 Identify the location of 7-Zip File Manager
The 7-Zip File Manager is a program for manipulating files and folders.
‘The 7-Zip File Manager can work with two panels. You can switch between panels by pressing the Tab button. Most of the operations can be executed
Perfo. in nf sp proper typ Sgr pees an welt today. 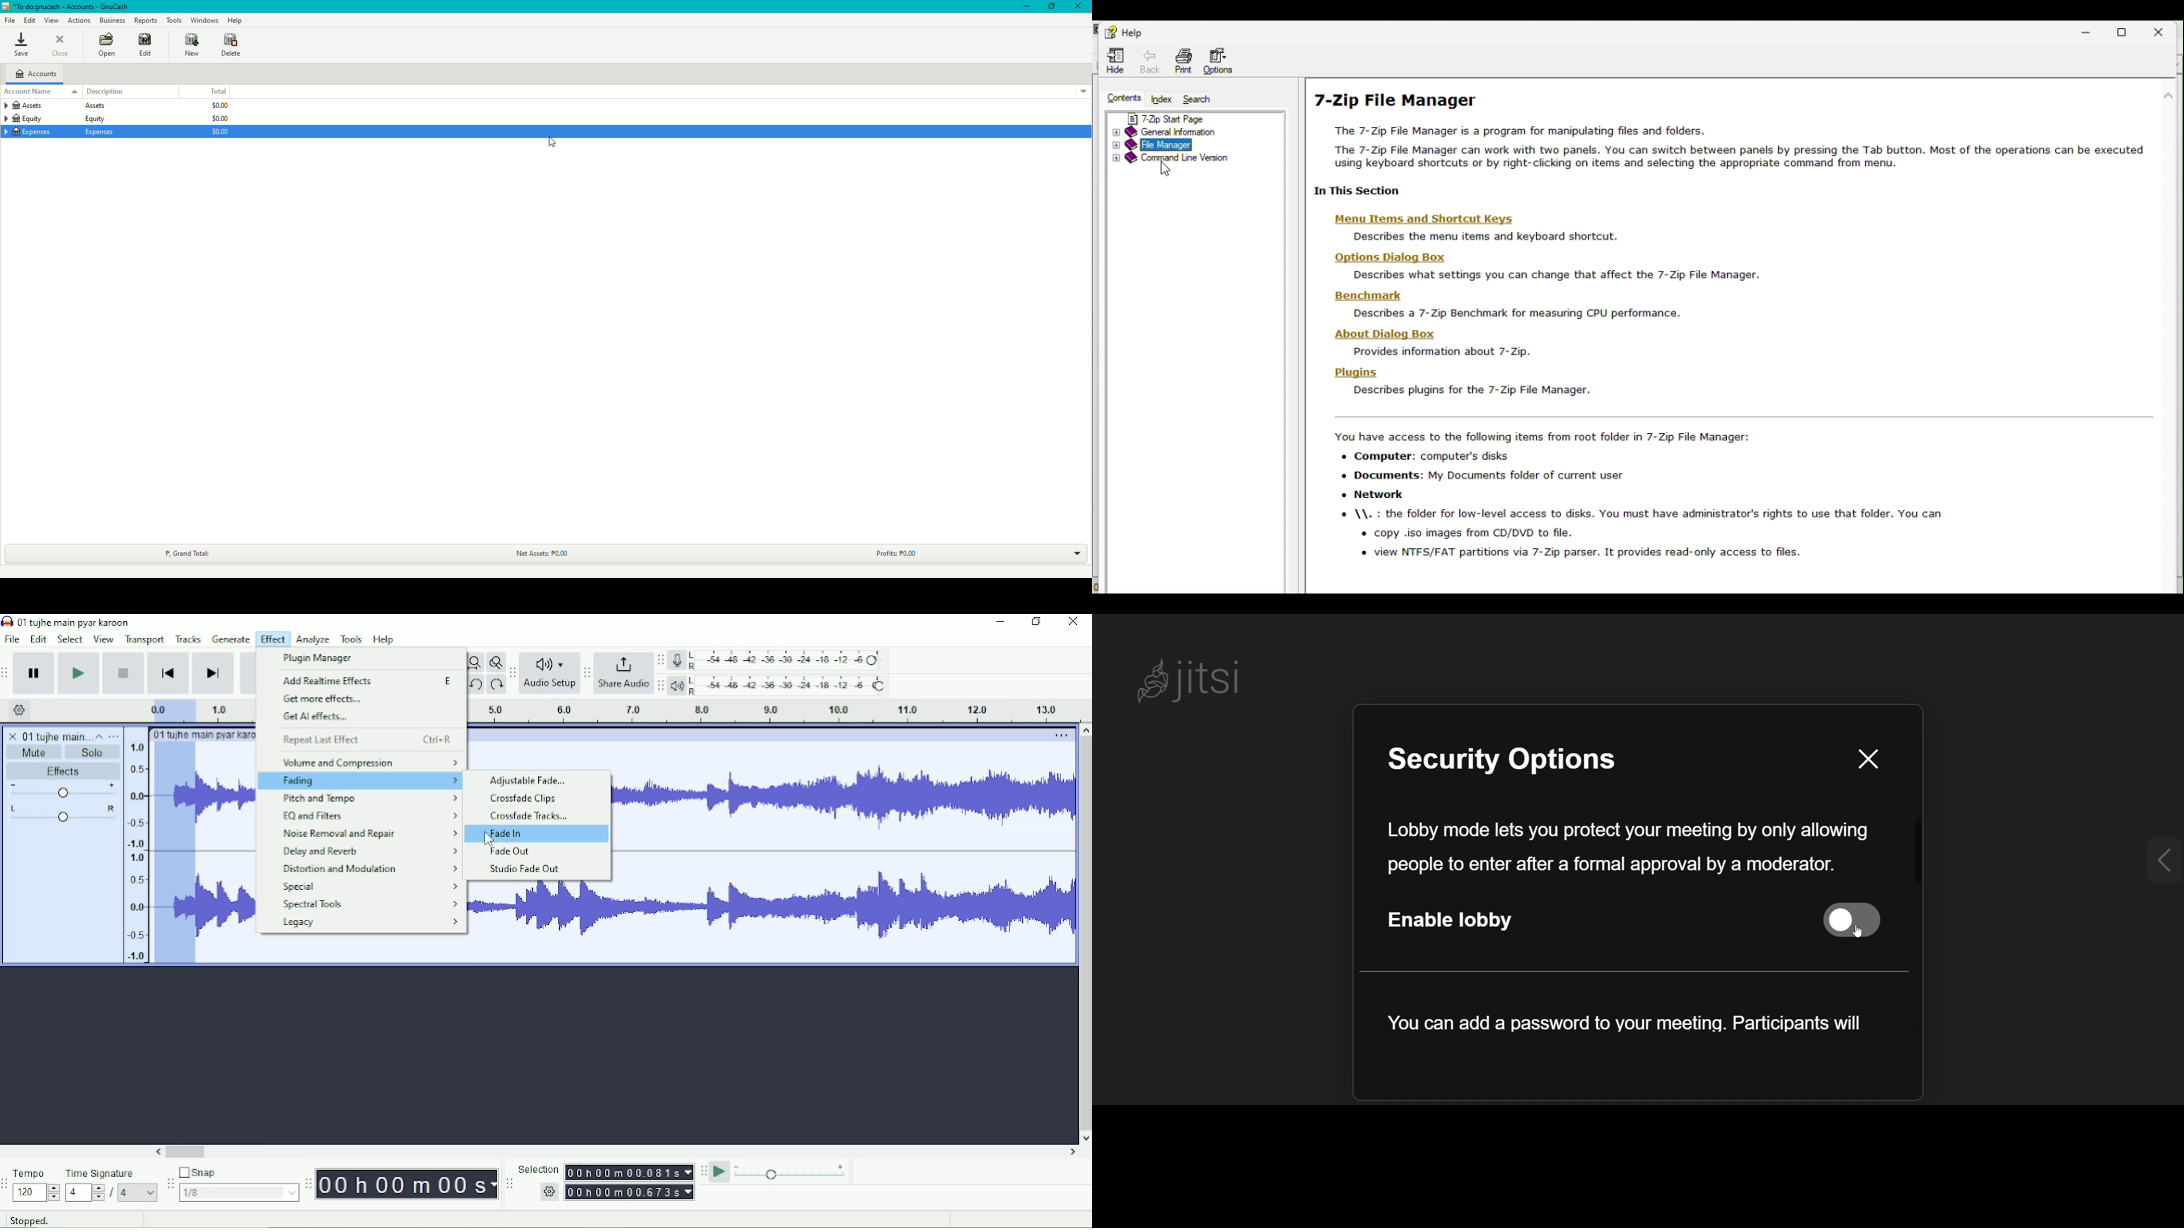
(1729, 145).